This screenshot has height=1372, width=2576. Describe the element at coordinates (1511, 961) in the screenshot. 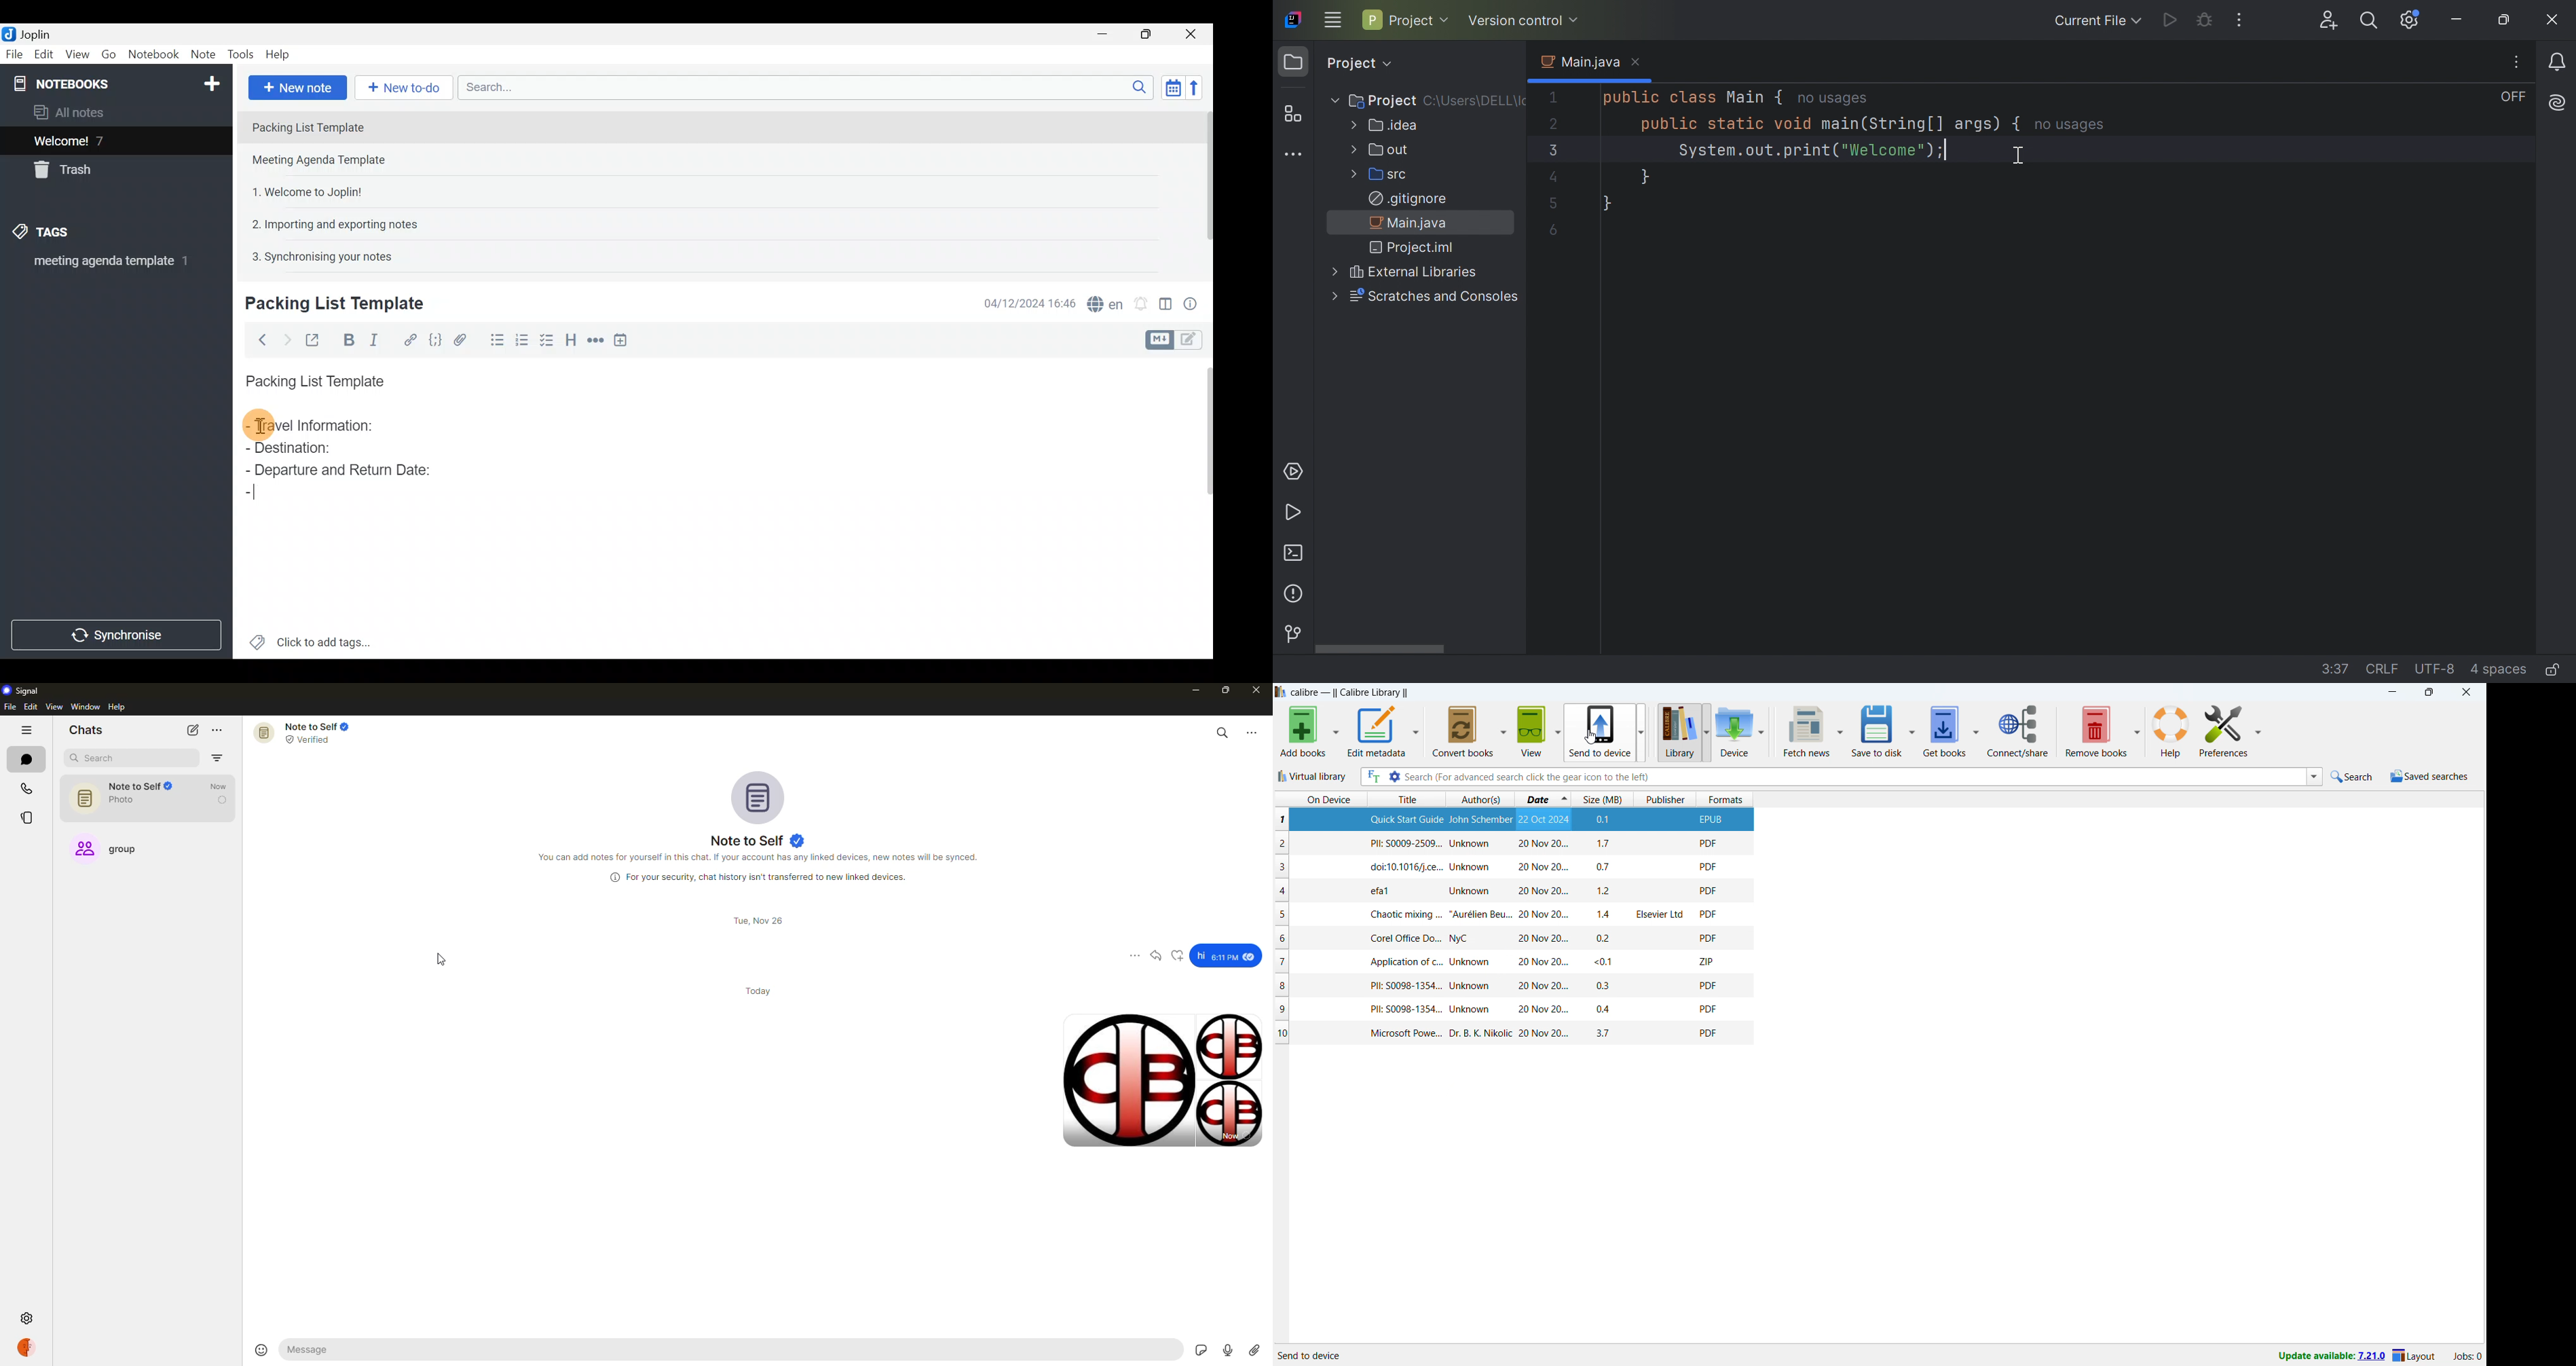

I see `one book entry` at that location.